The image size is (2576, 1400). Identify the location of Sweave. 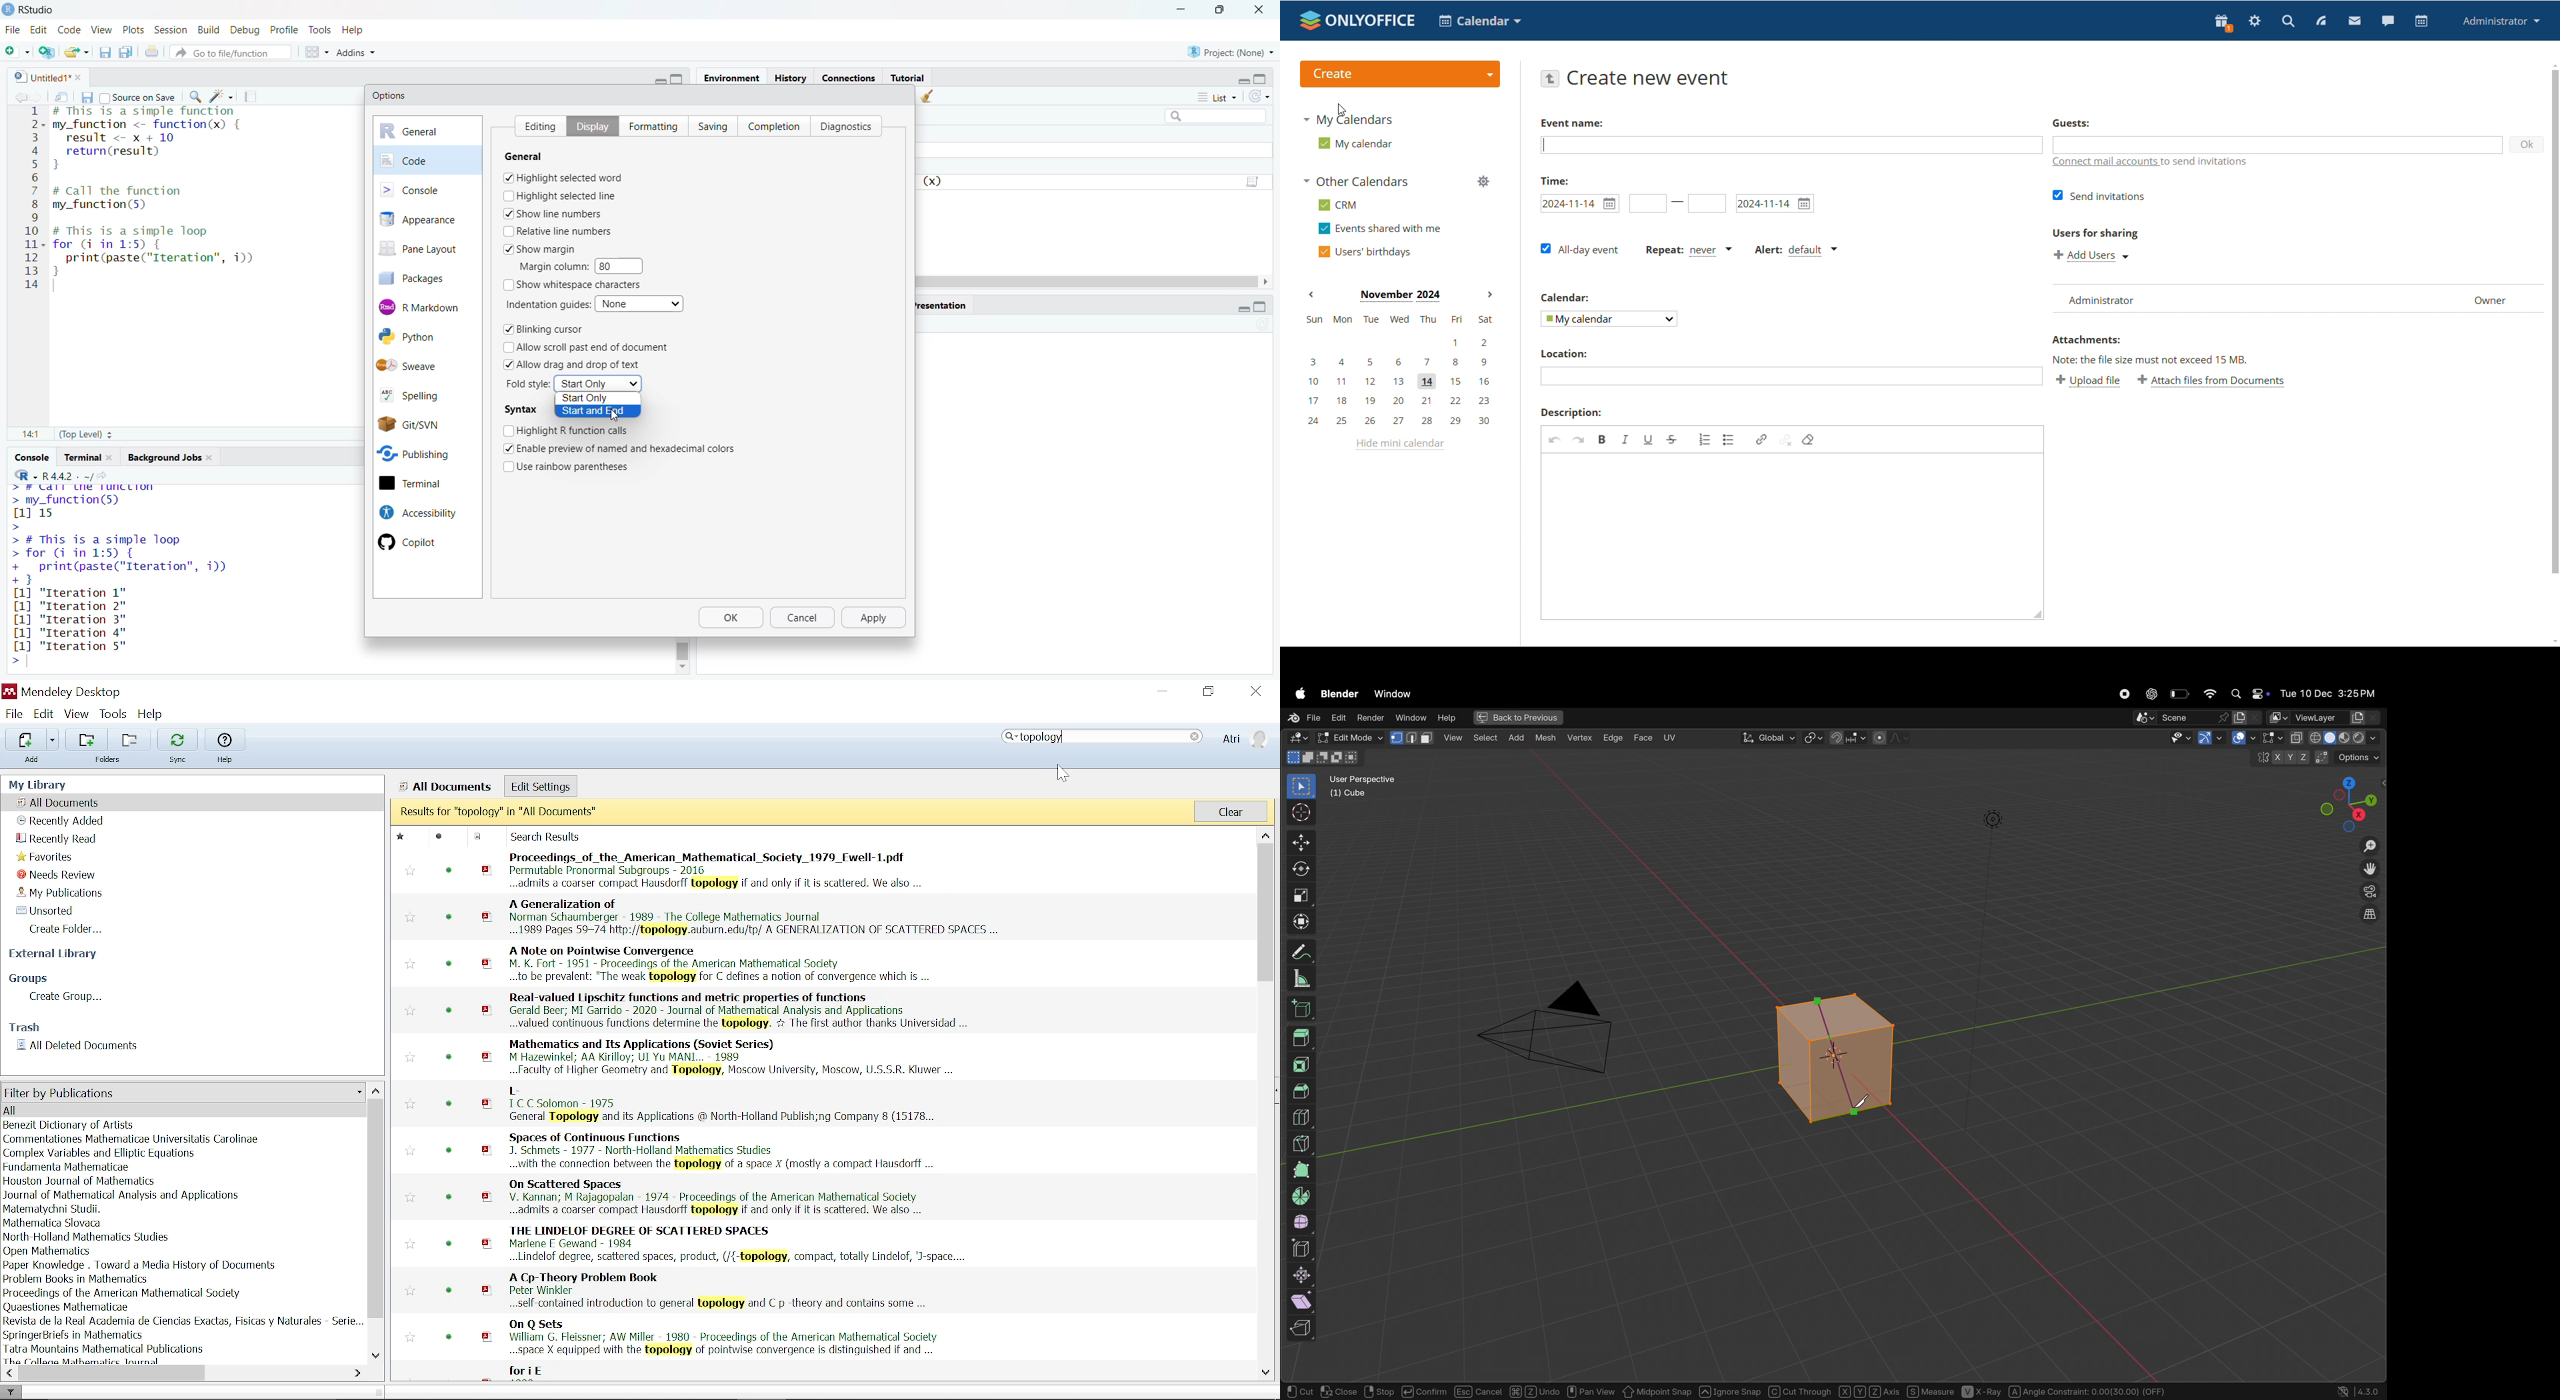
(428, 365).